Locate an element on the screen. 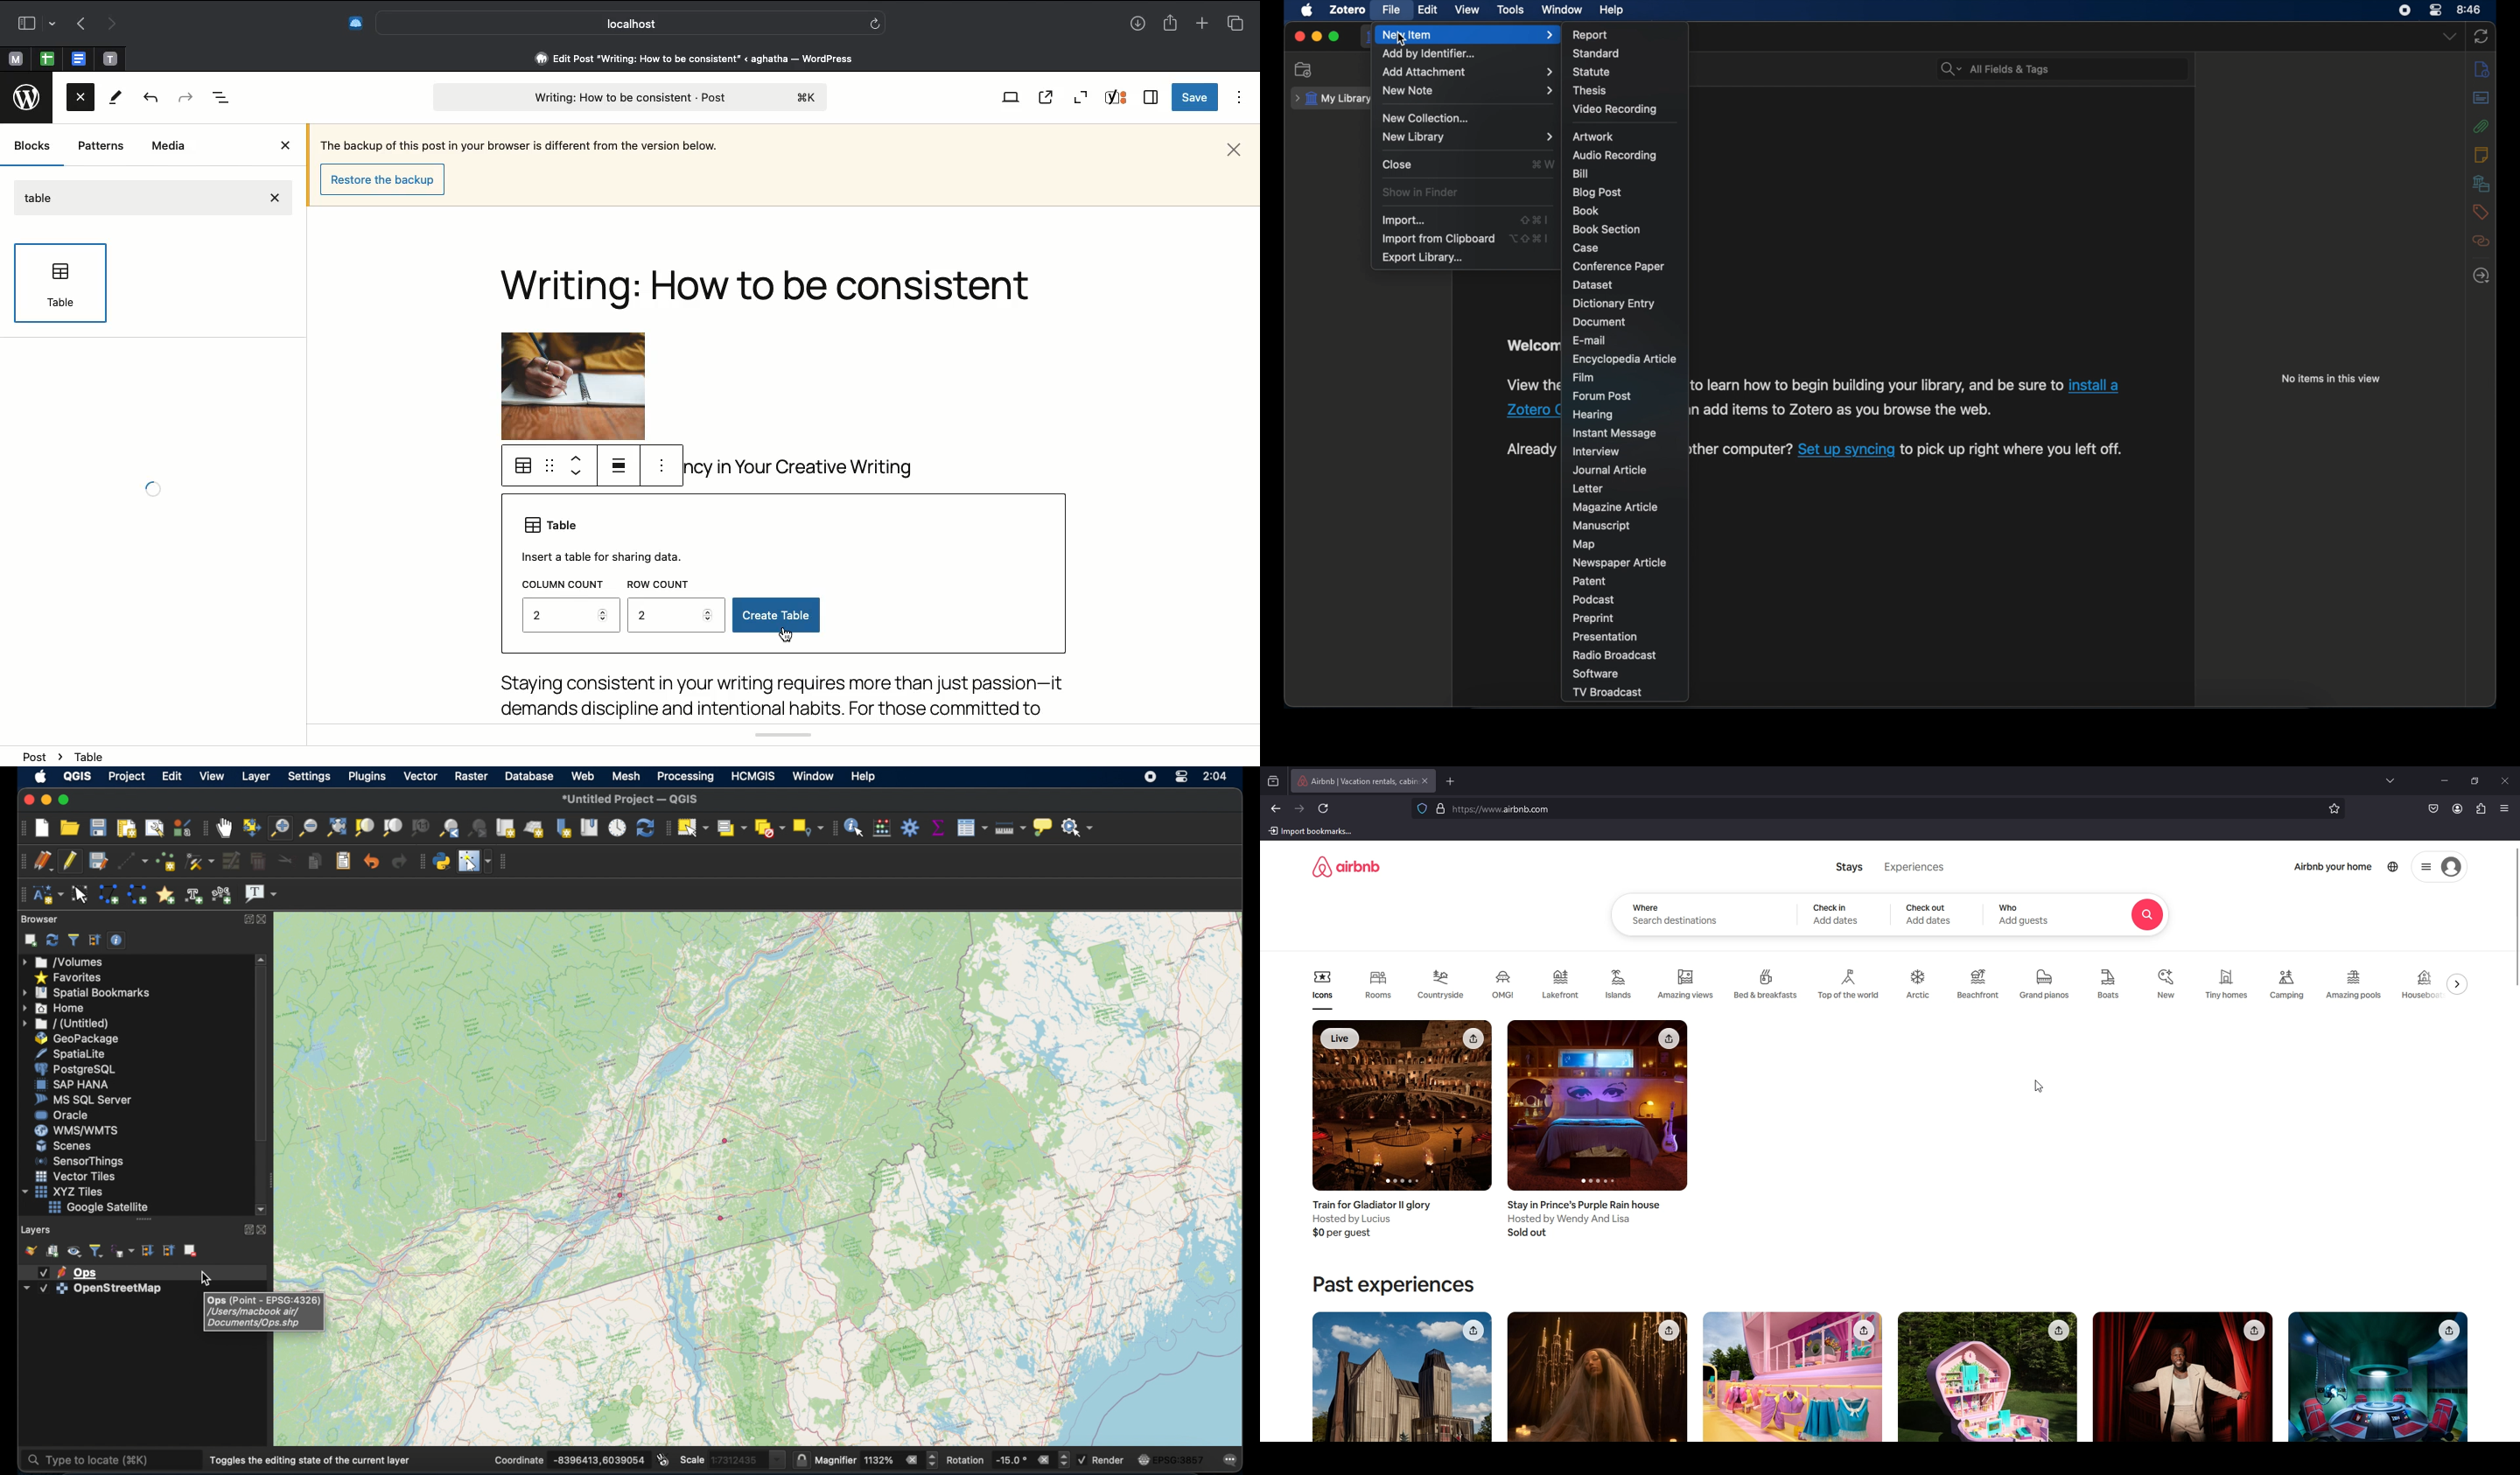 The image size is (2520, 1484). dataset is located at coordinates (1595, 285).